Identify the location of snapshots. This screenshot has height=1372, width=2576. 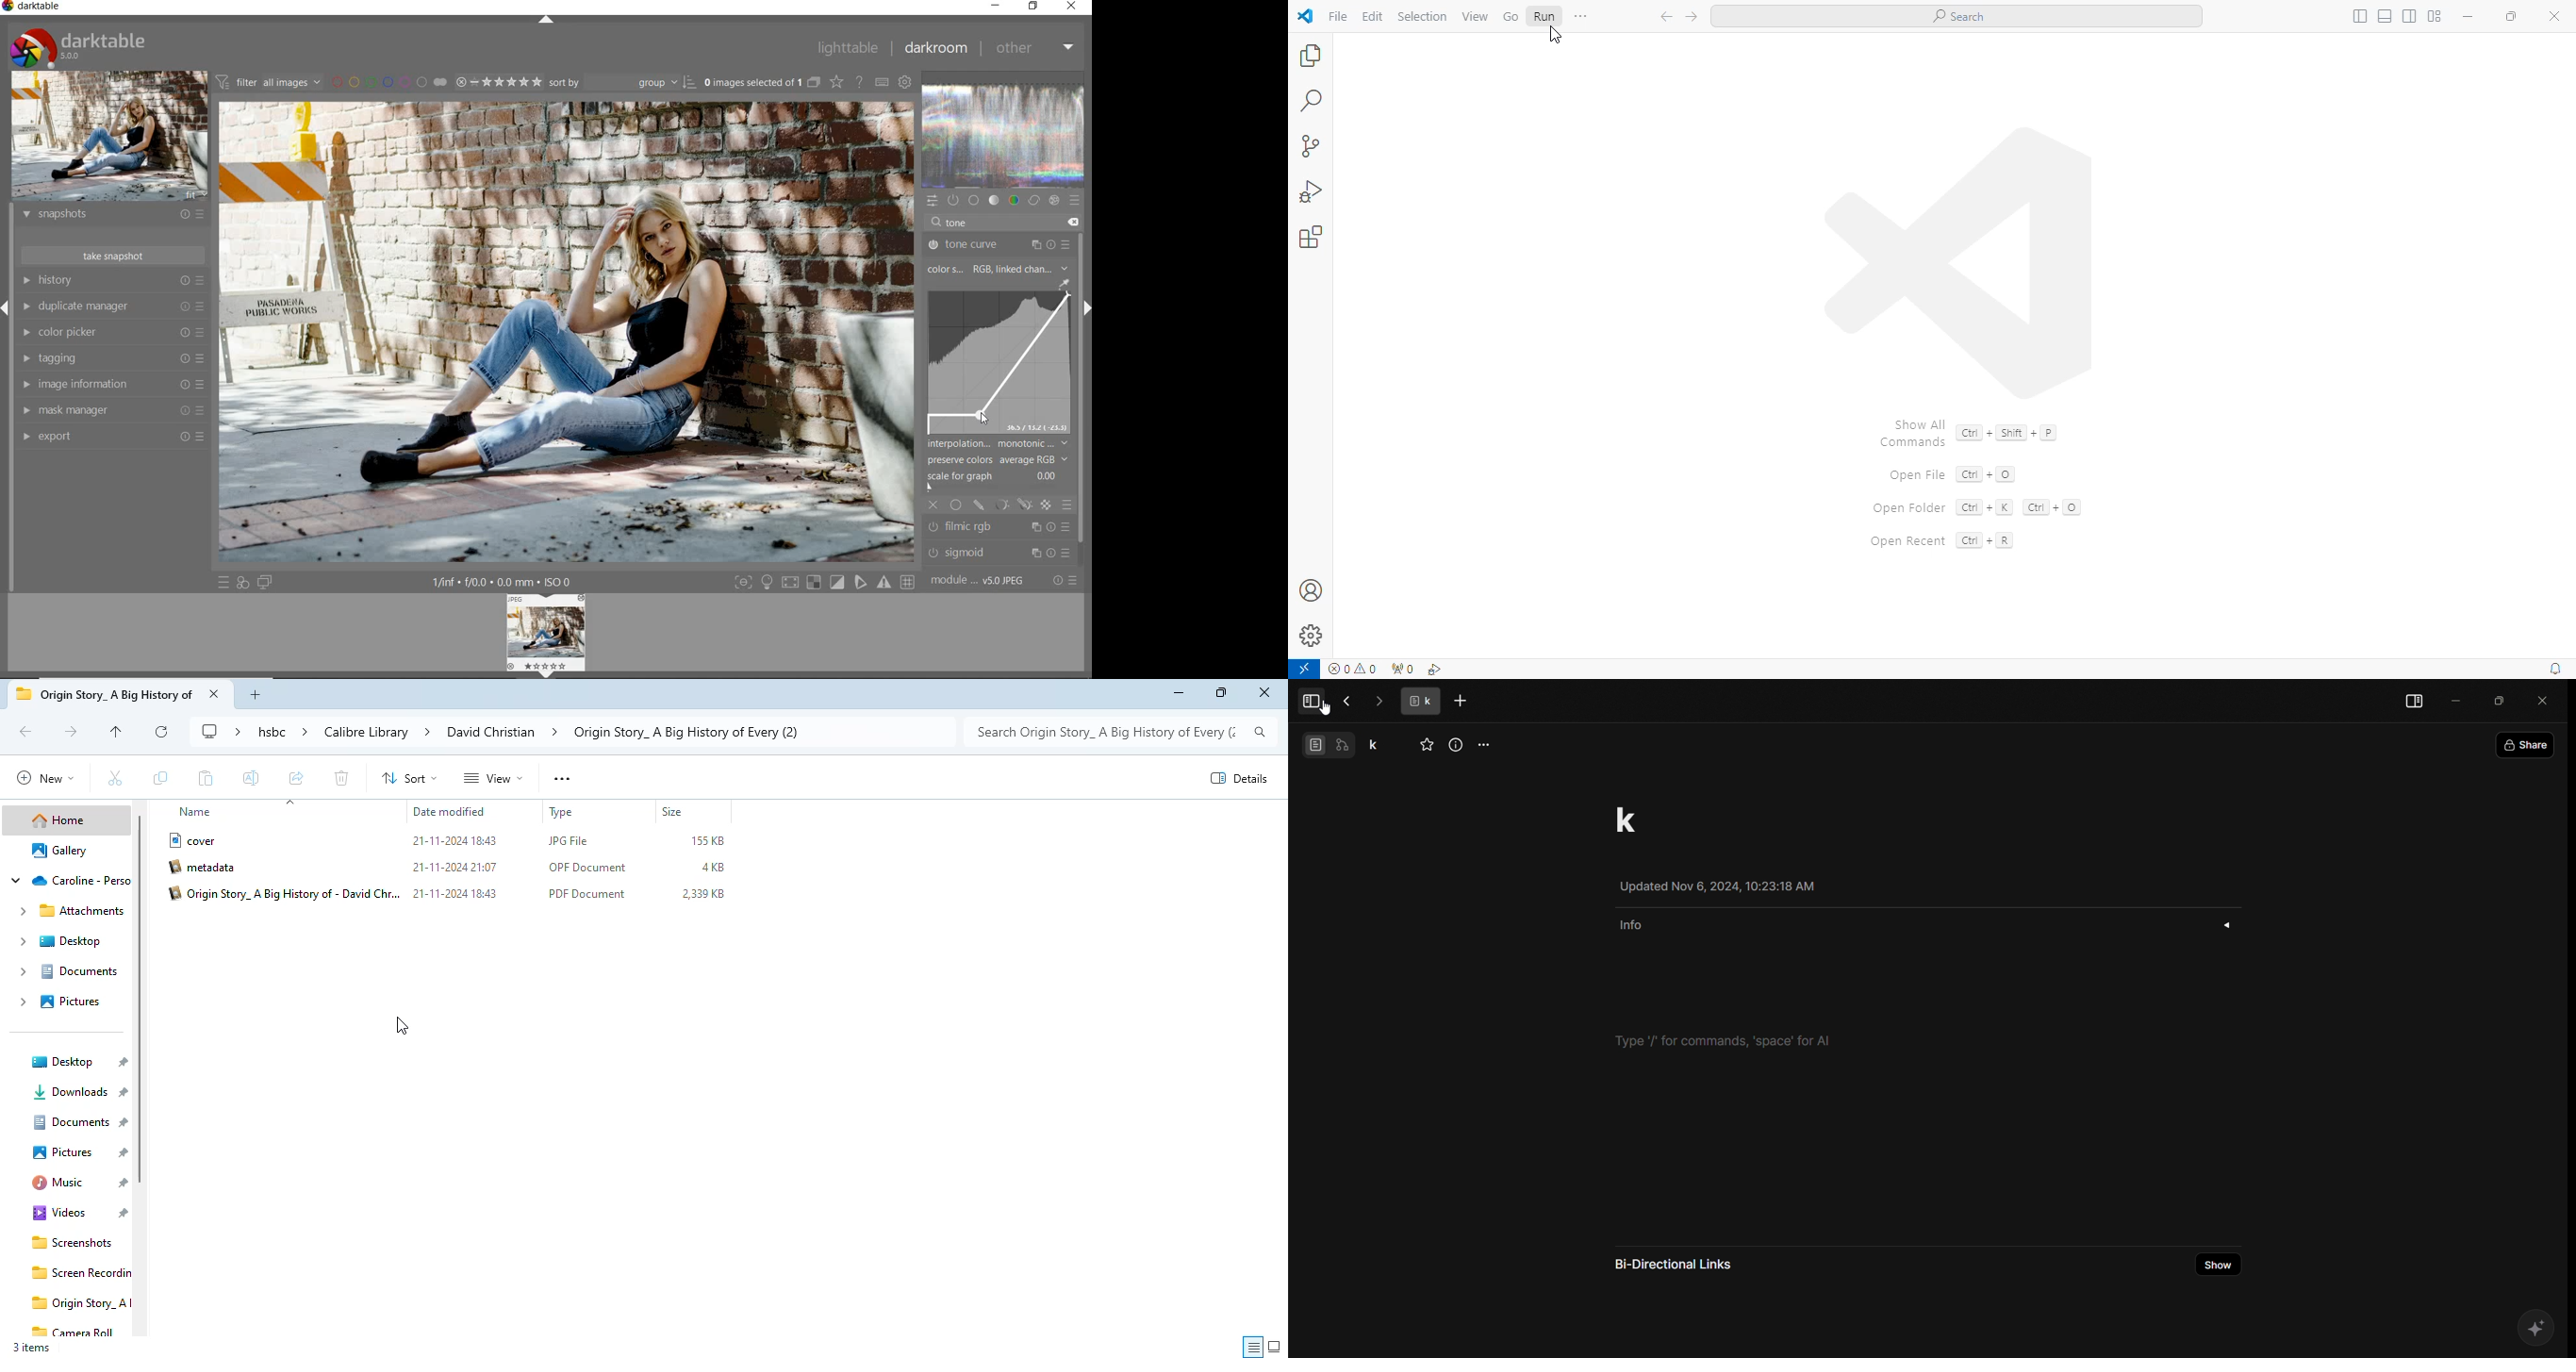
(112, 217).